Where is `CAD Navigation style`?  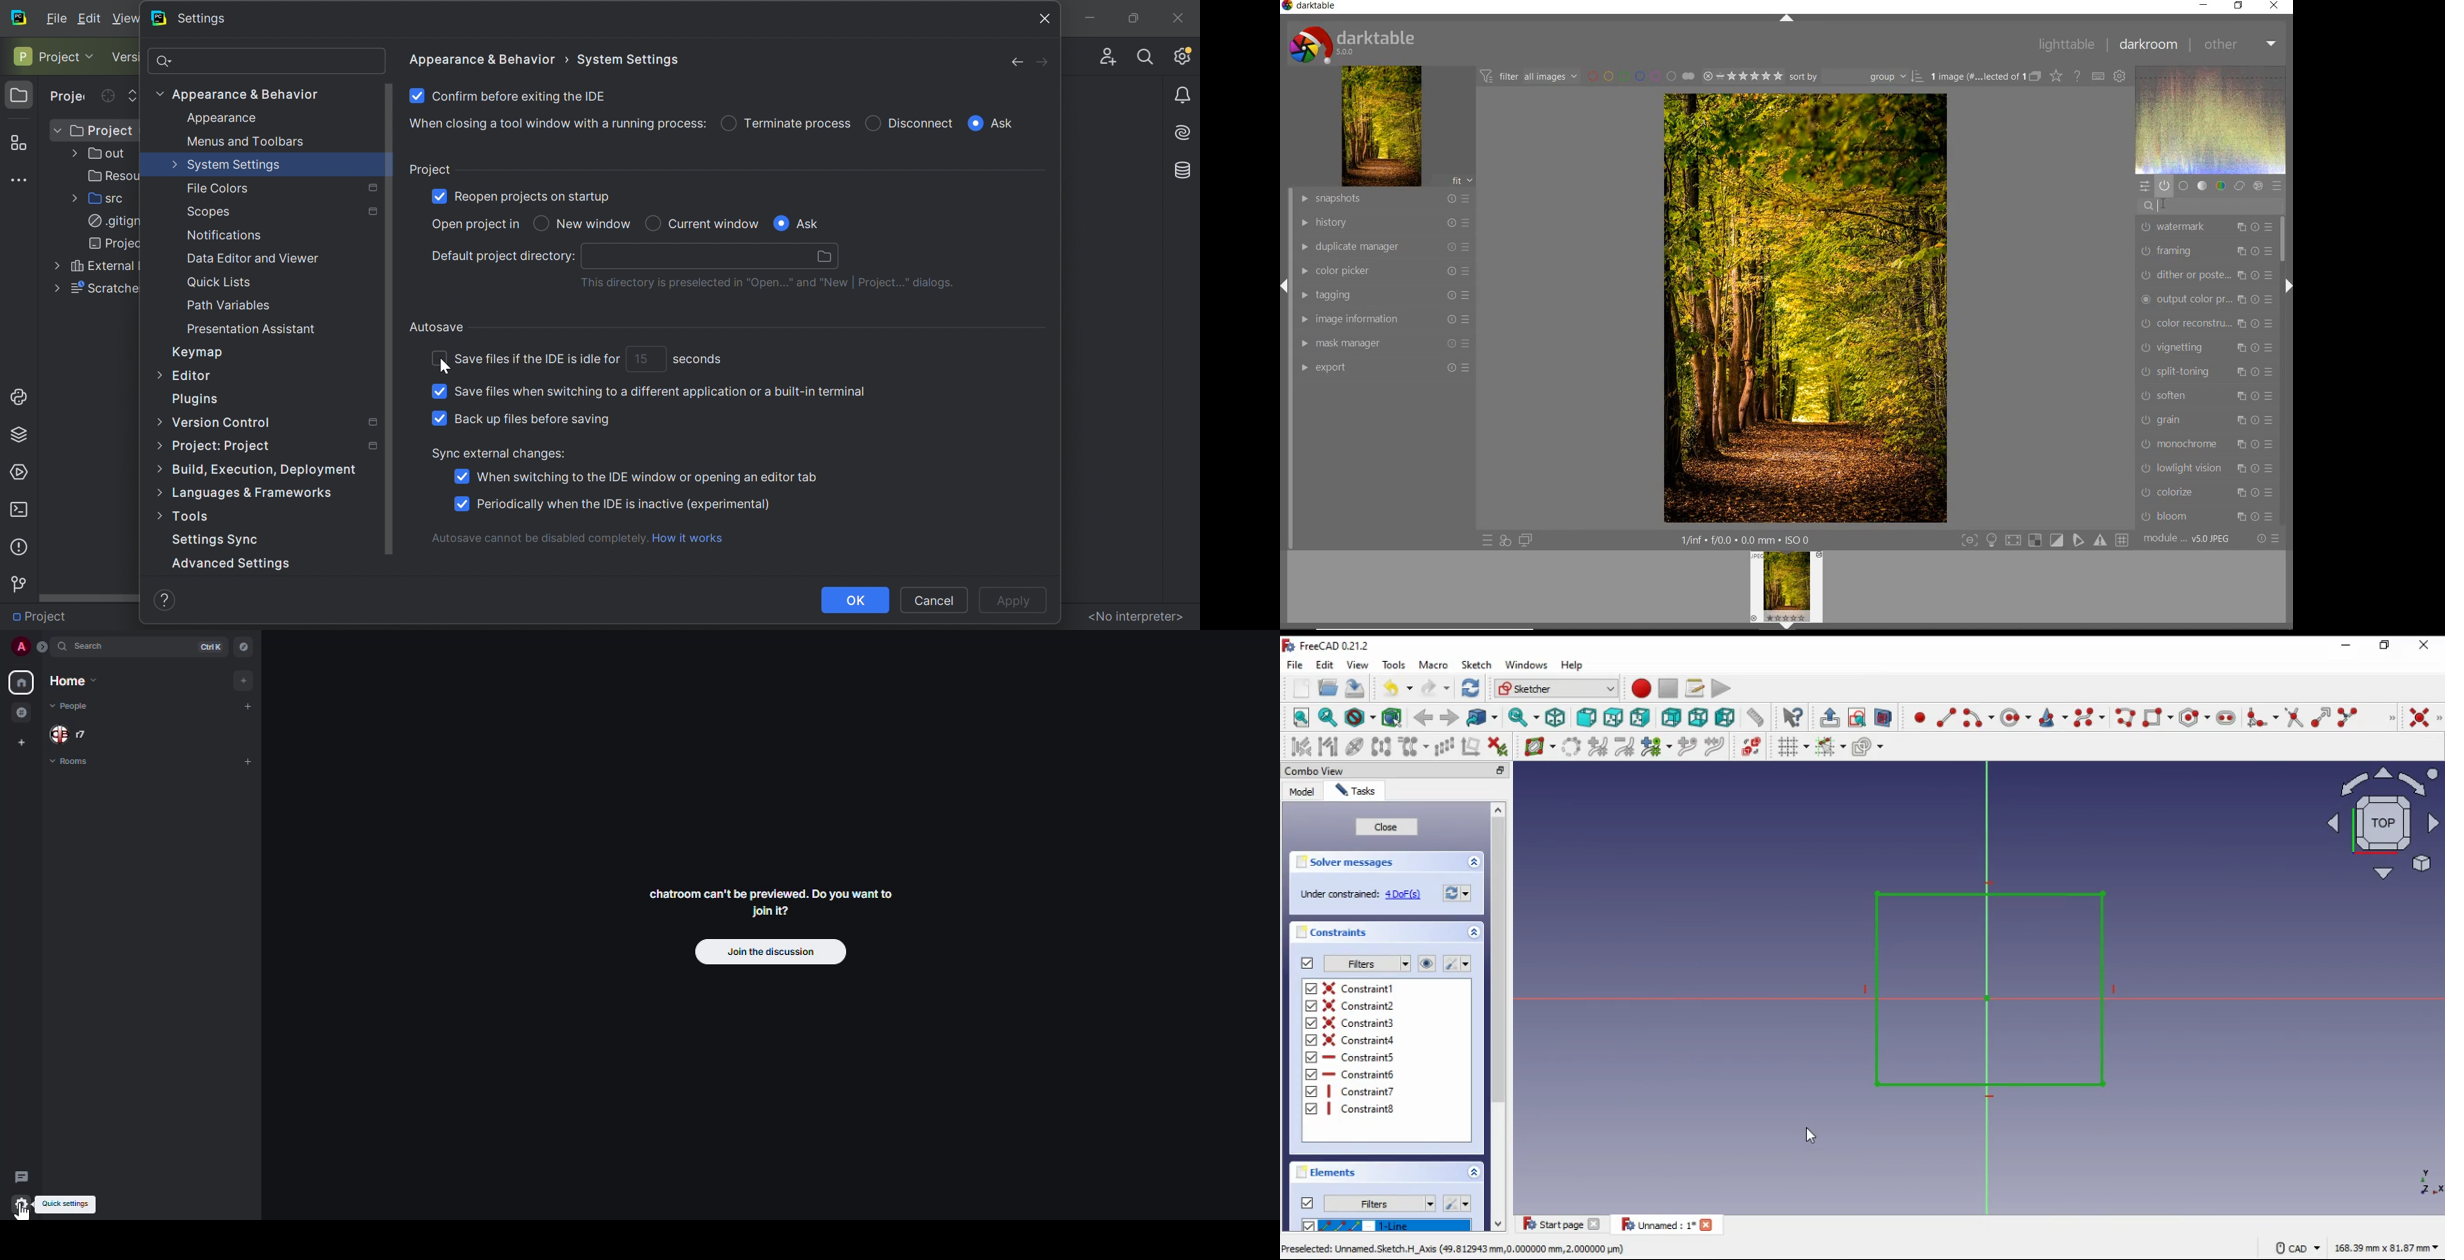
CAD Navigation style is located at coordinates (2297, 1248).